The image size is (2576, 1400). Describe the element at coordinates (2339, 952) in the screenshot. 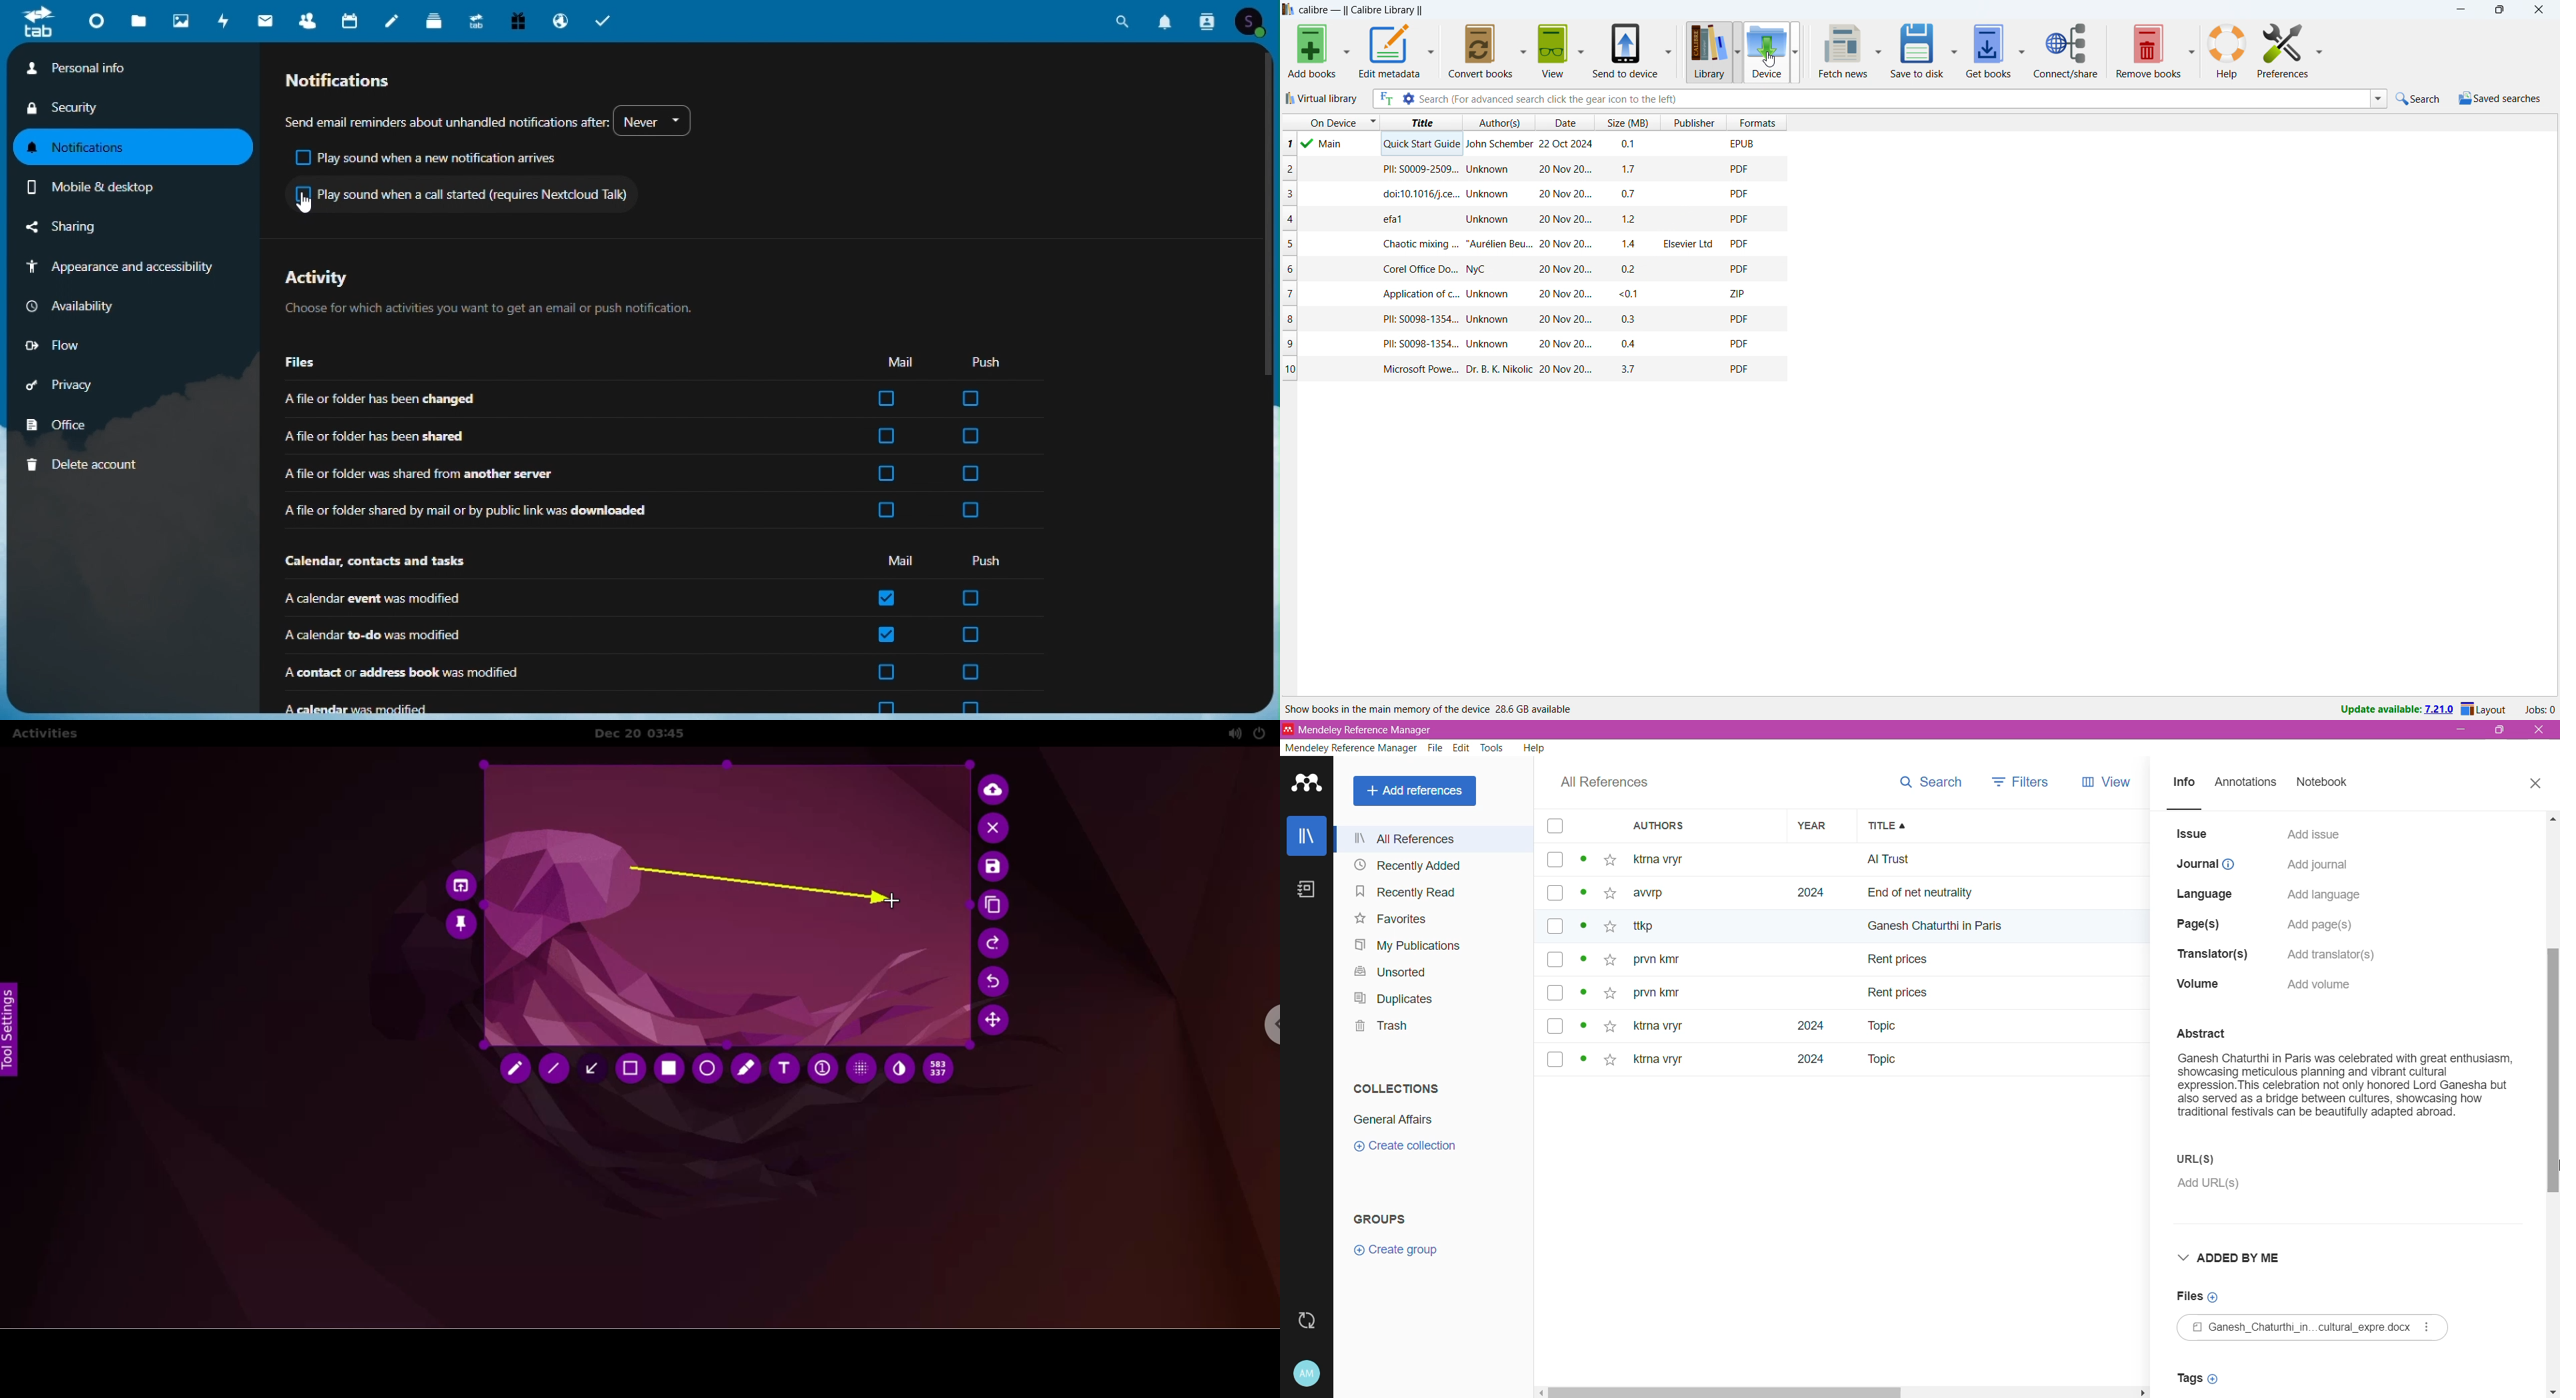

I see `Click to add translators` at that location.